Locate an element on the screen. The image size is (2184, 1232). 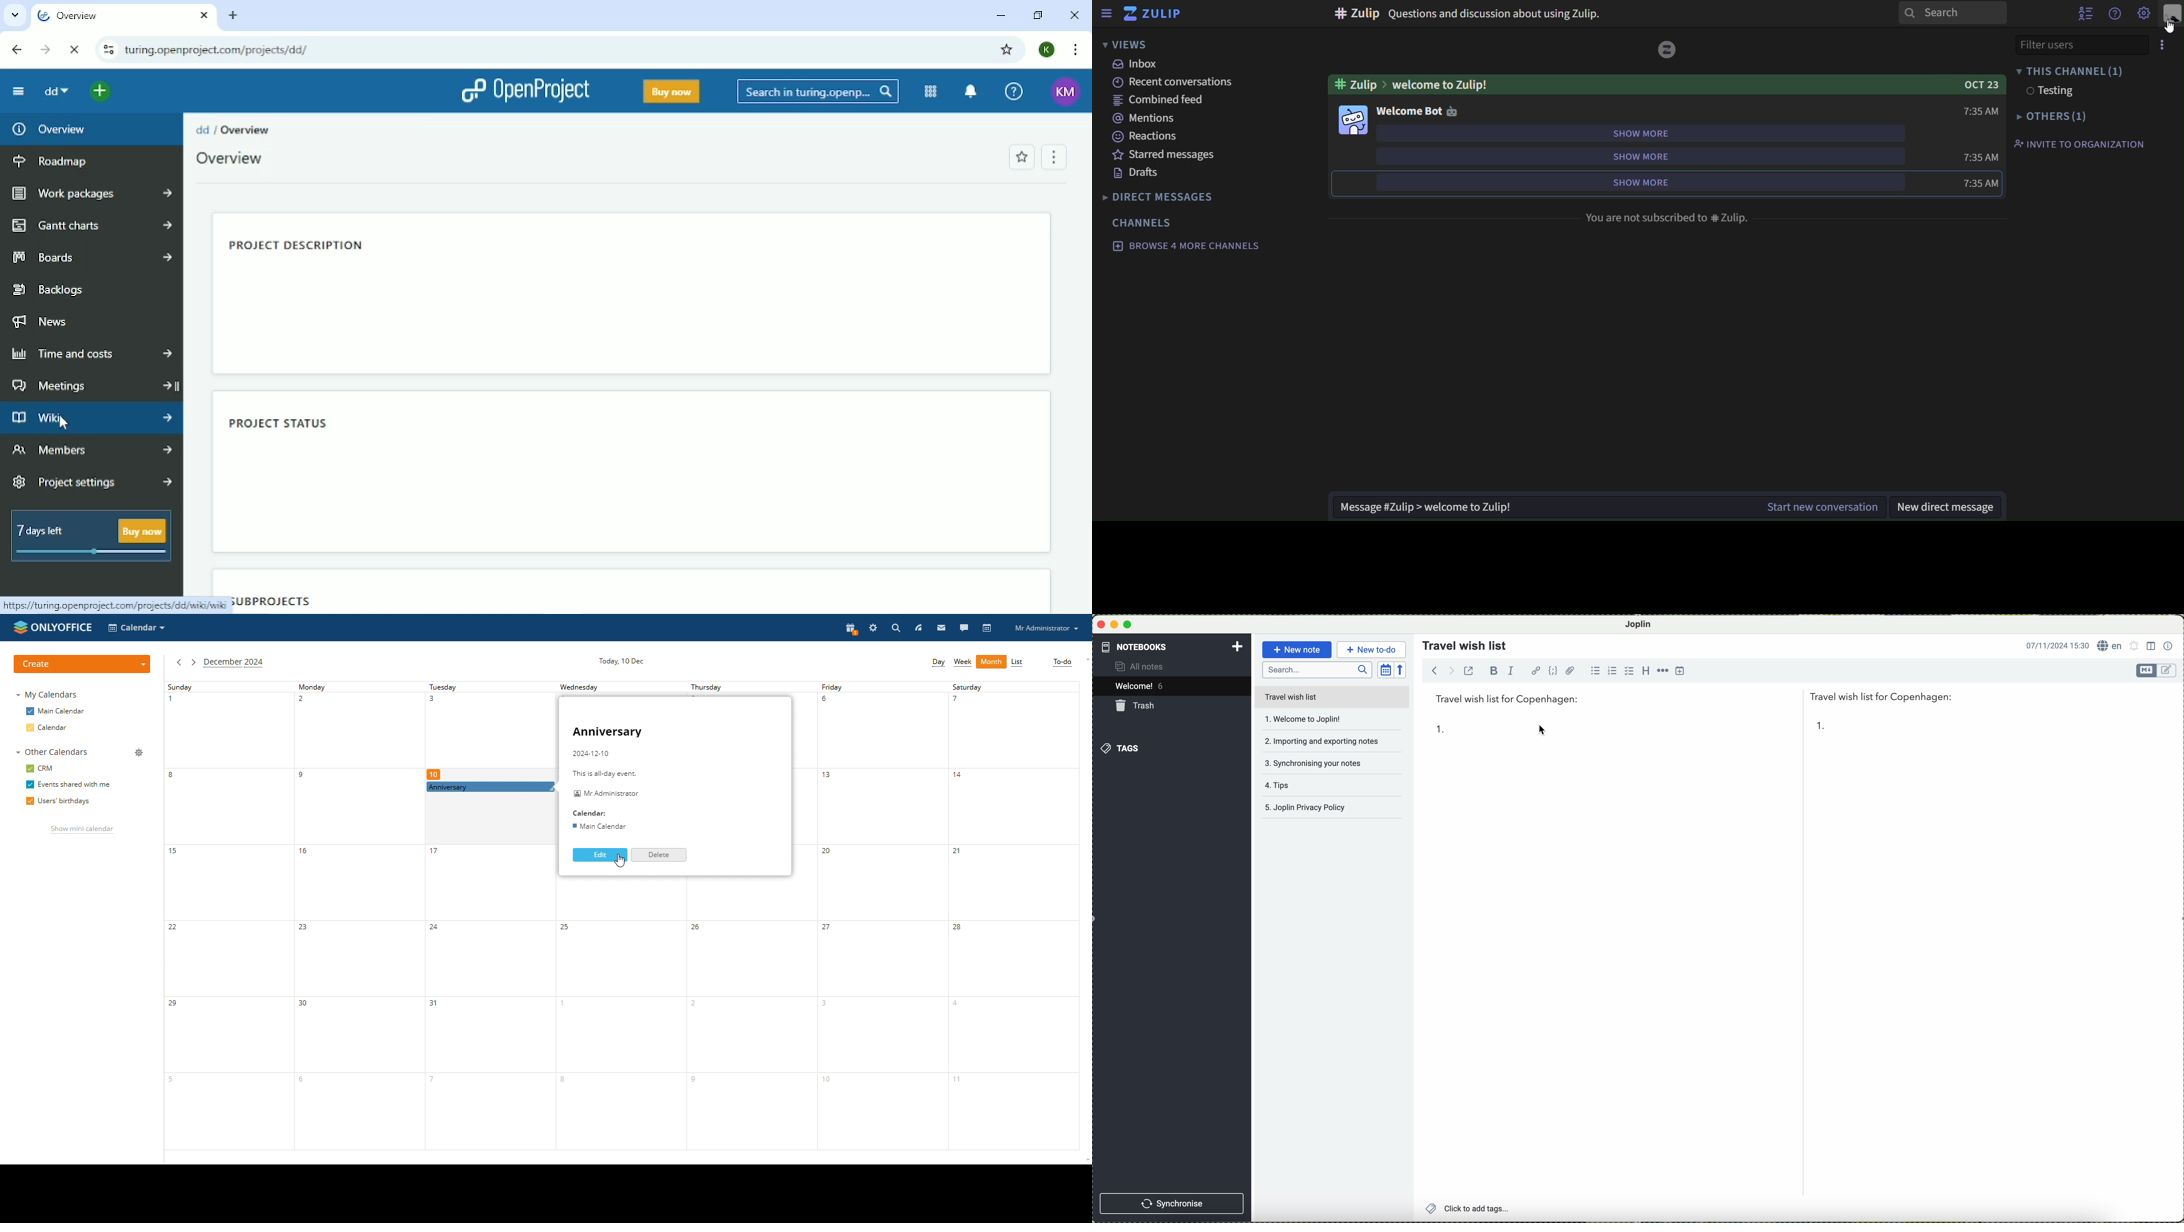
Members is located at coordinates (89, 451).